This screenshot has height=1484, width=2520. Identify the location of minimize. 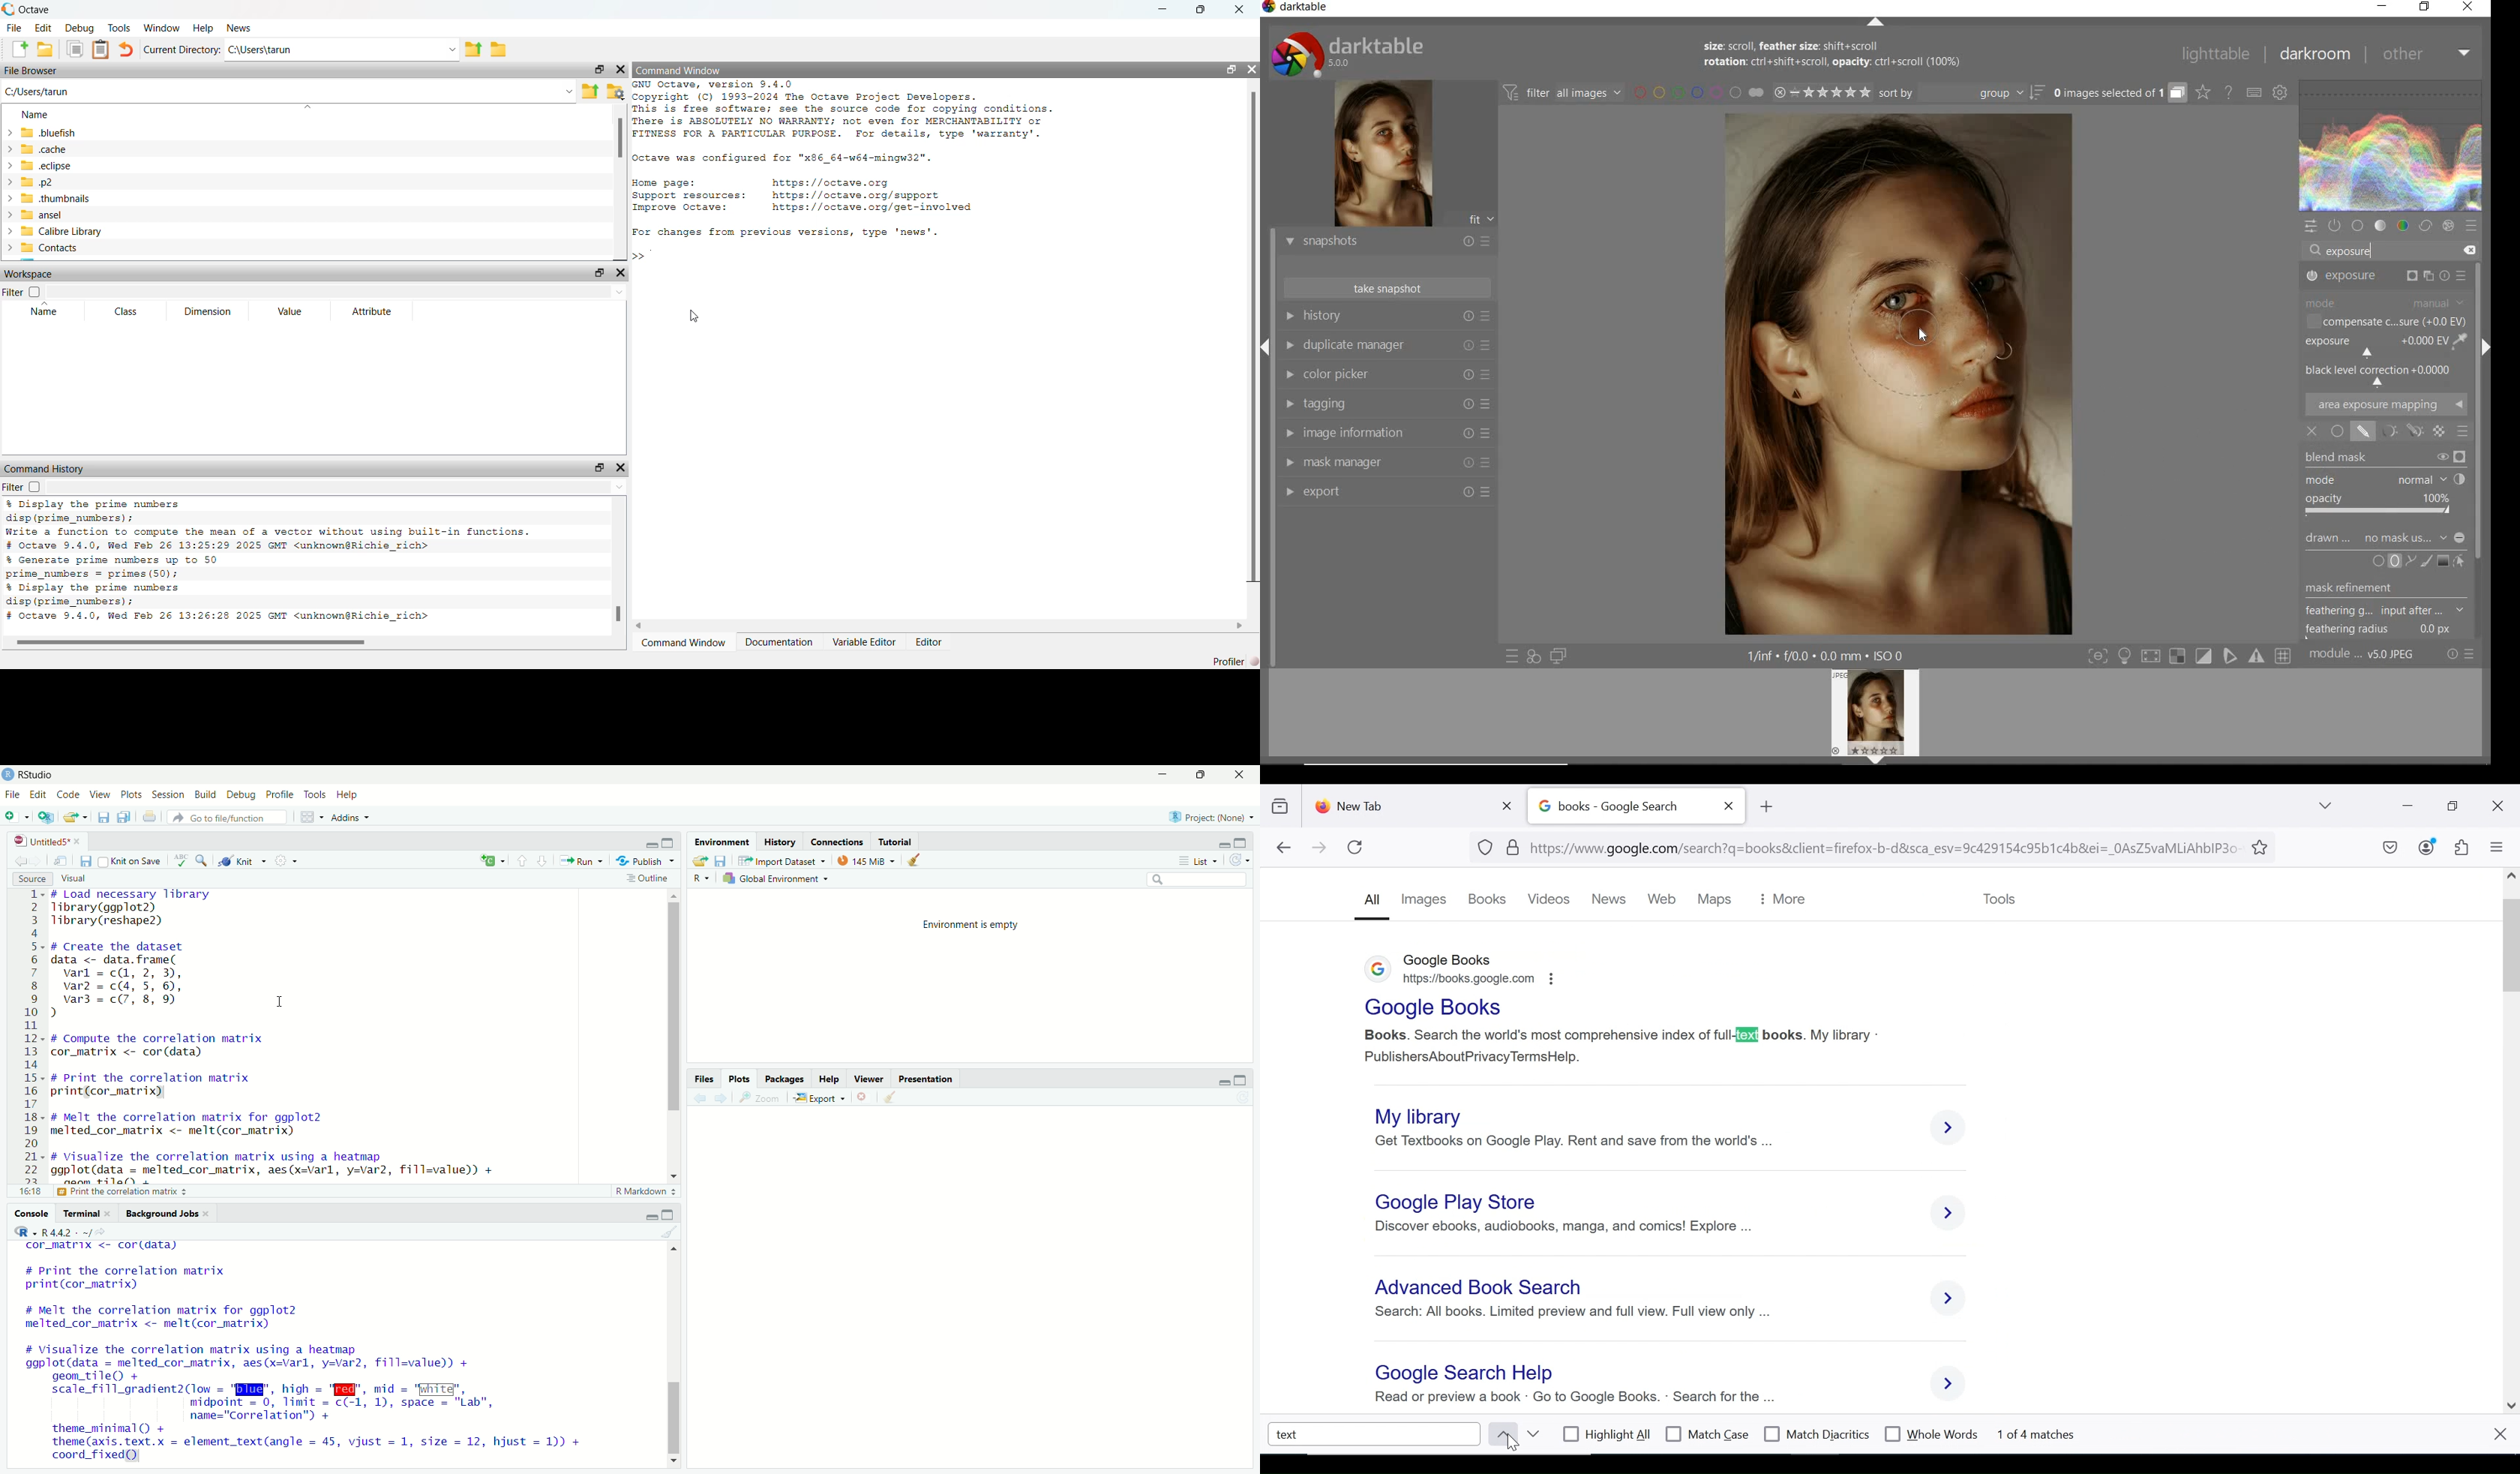
(652, 1215).